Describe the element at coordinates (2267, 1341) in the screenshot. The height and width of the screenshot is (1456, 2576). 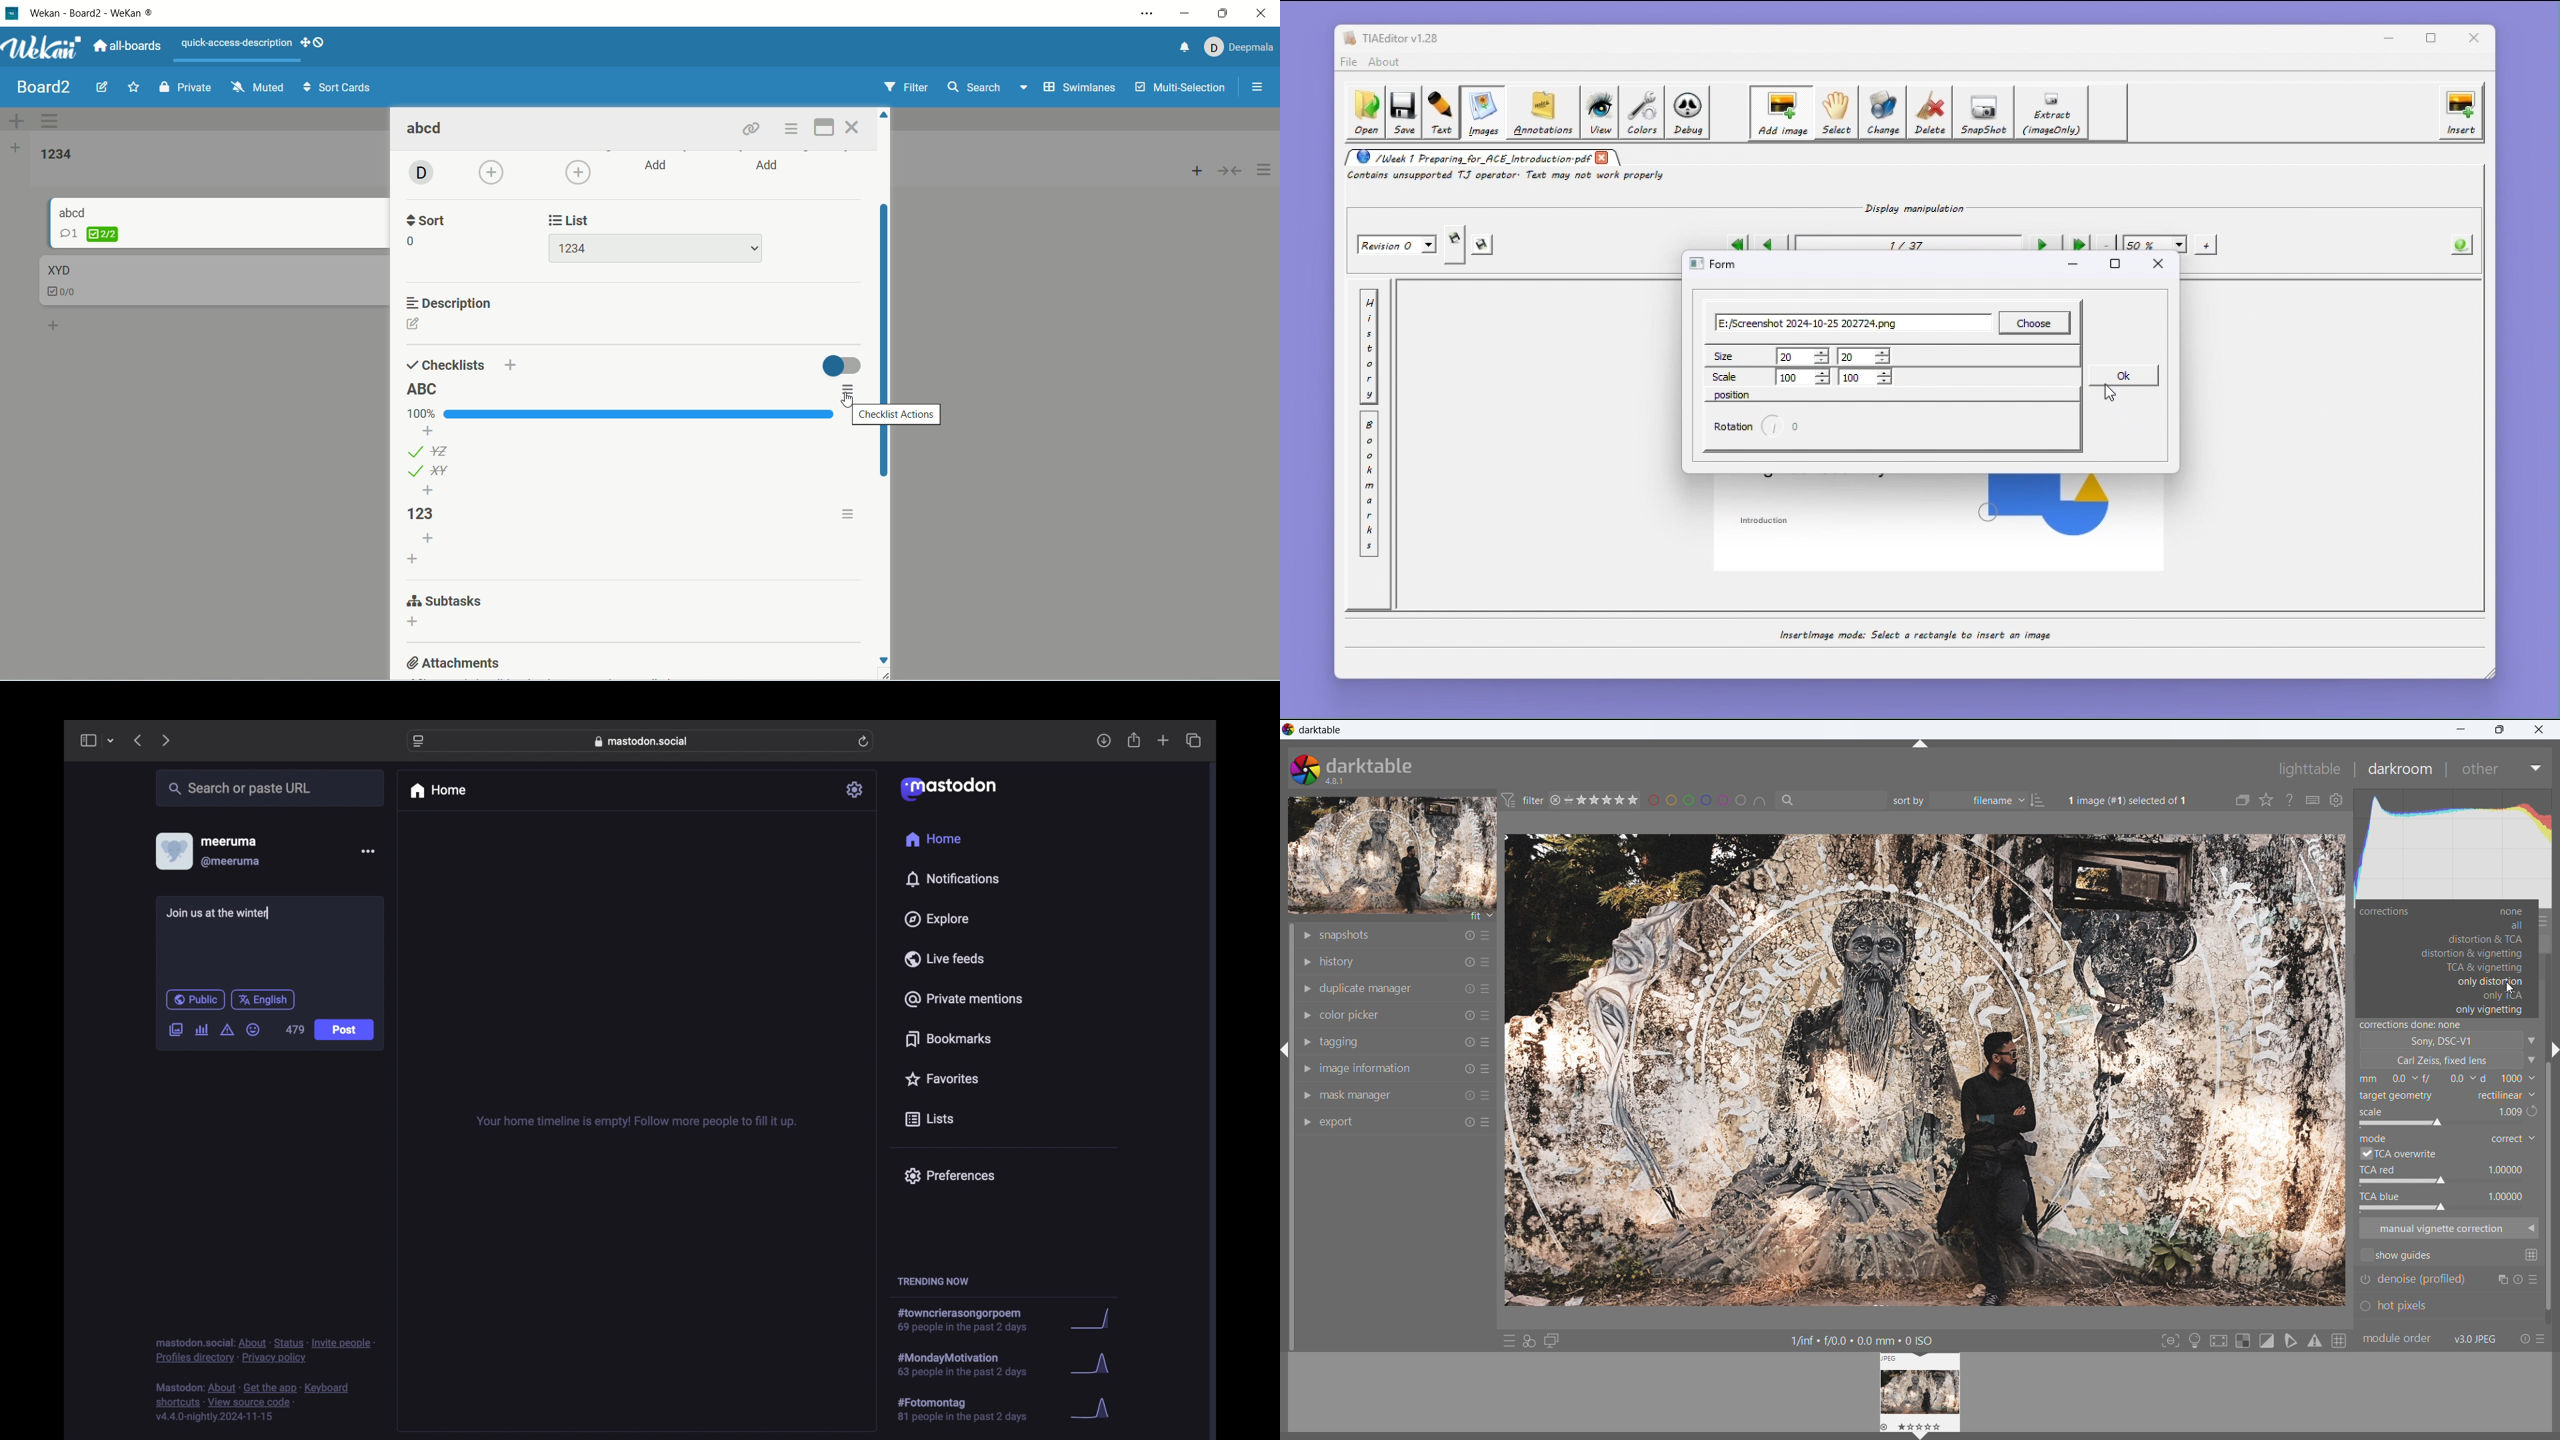
I see `toggle clipping indication ` at that location.